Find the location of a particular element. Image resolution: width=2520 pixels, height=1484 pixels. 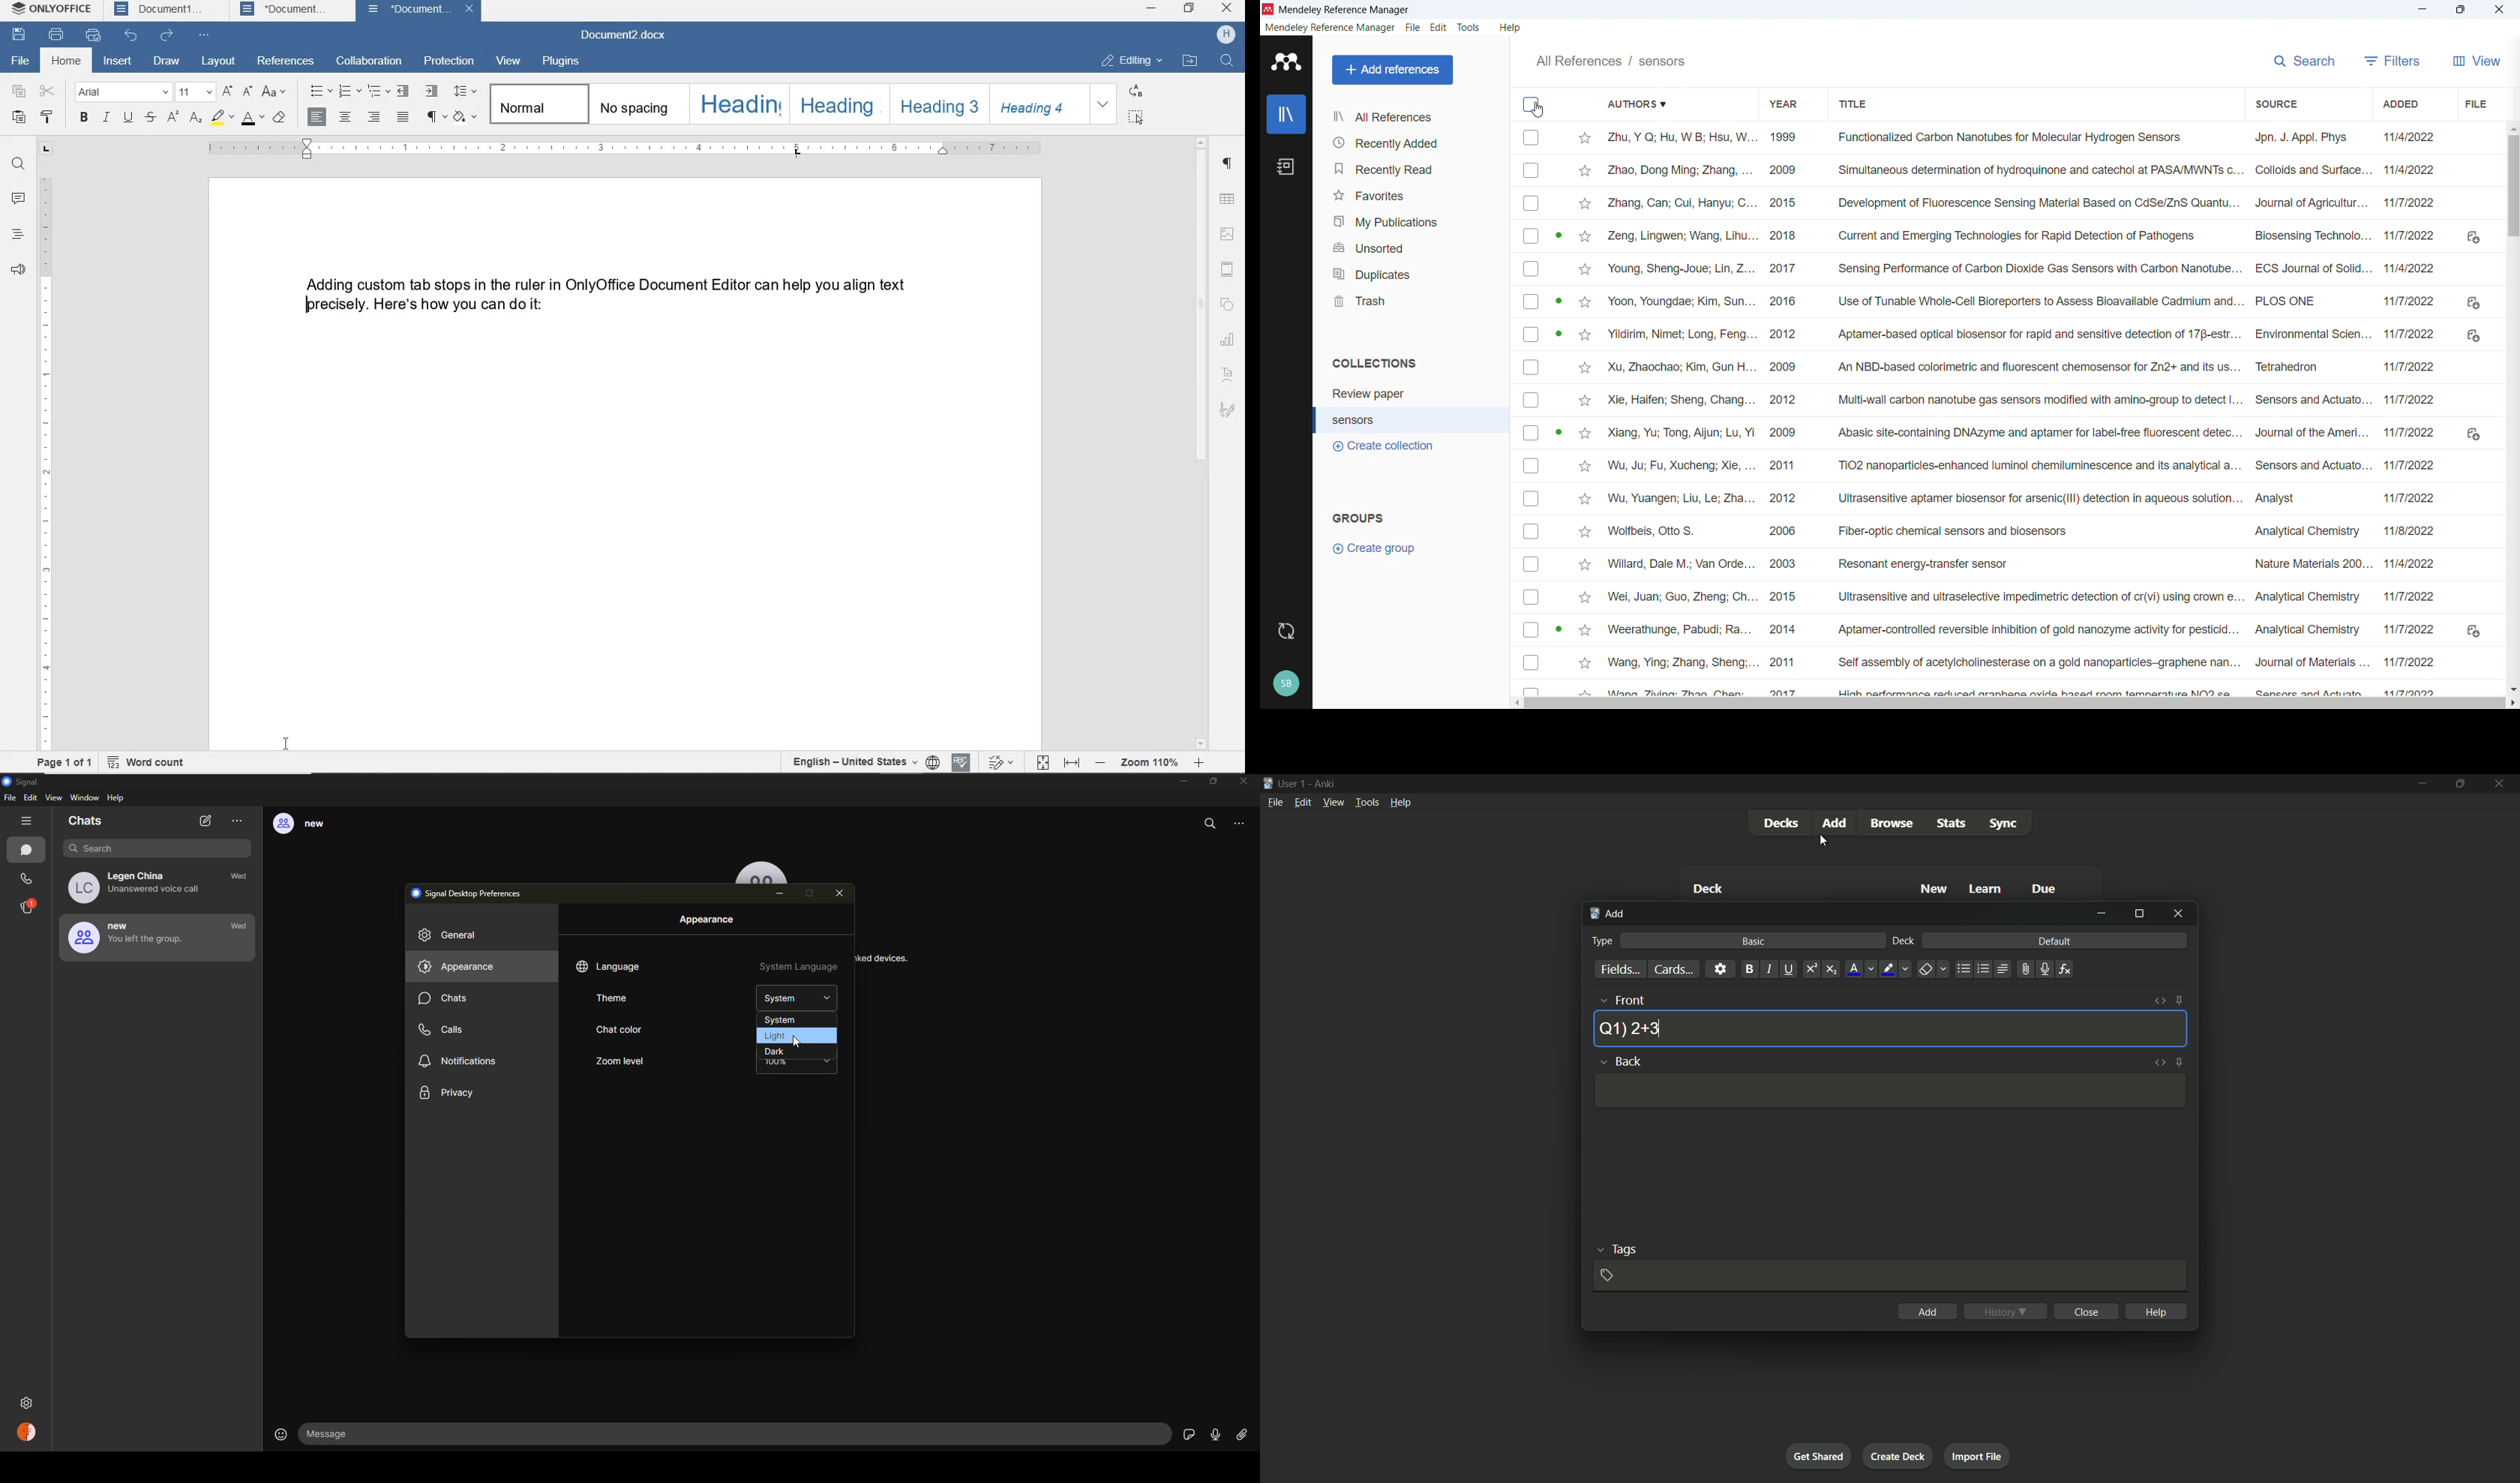

zoom out is located at coordinates (1102, 762).